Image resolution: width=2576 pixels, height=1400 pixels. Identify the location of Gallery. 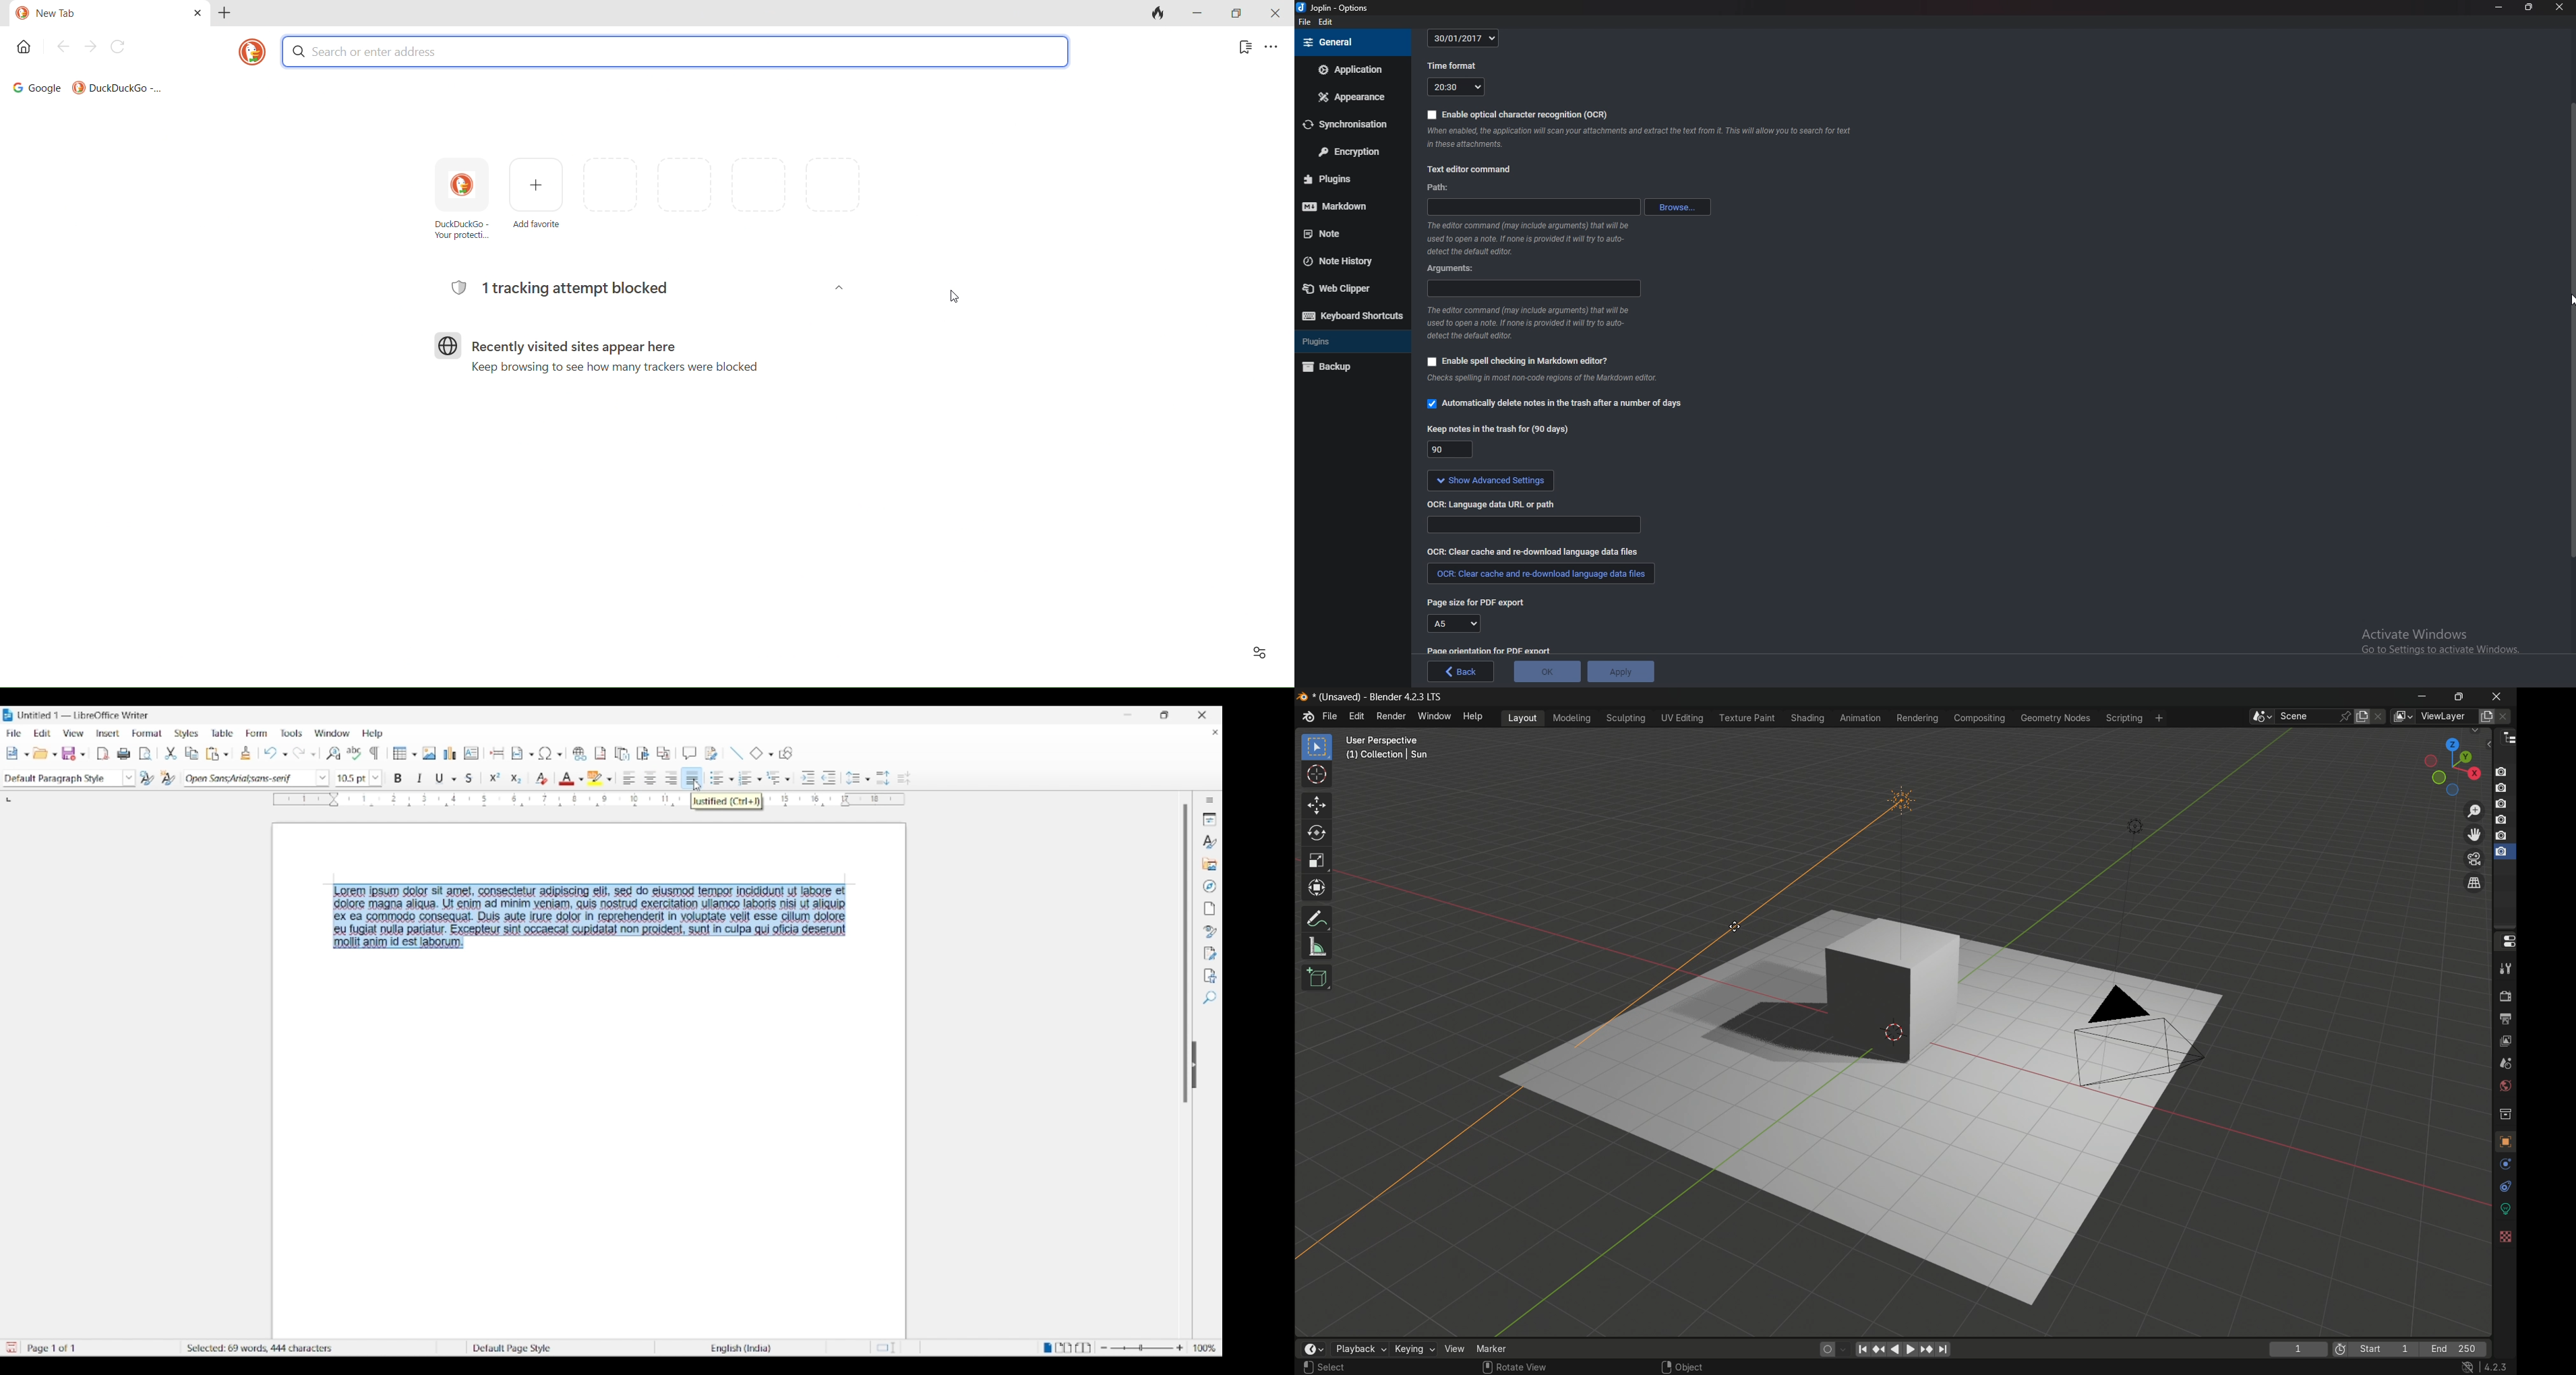
(1209, 864).